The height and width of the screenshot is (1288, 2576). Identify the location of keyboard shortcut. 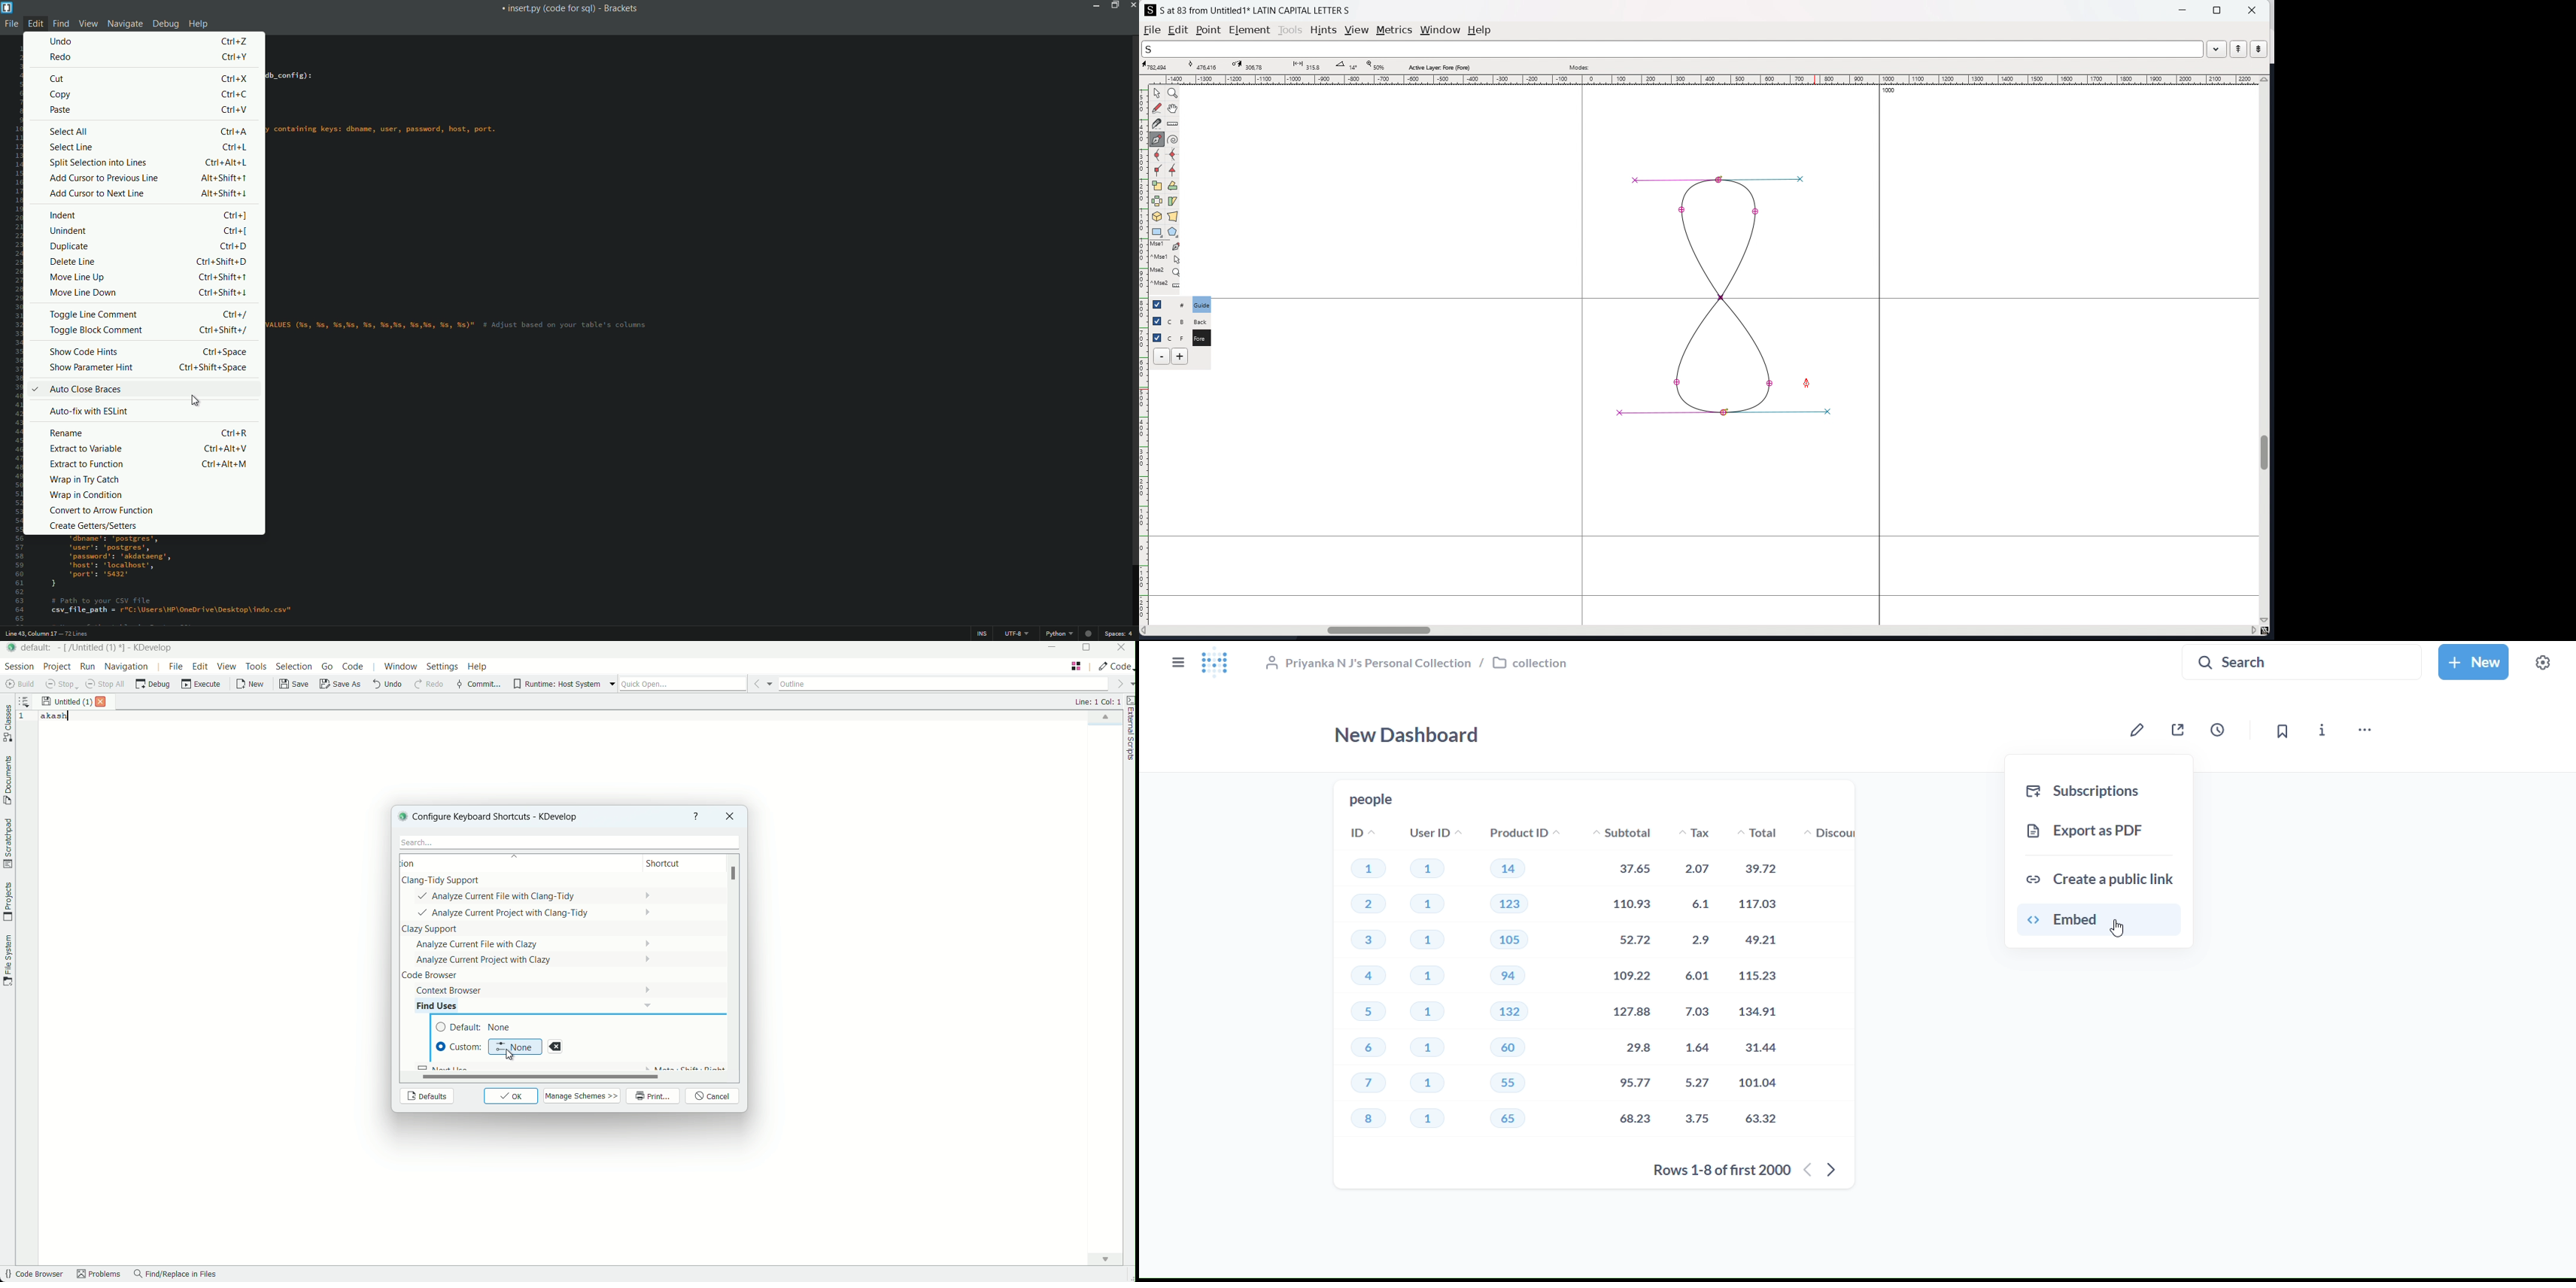
(236, 41).